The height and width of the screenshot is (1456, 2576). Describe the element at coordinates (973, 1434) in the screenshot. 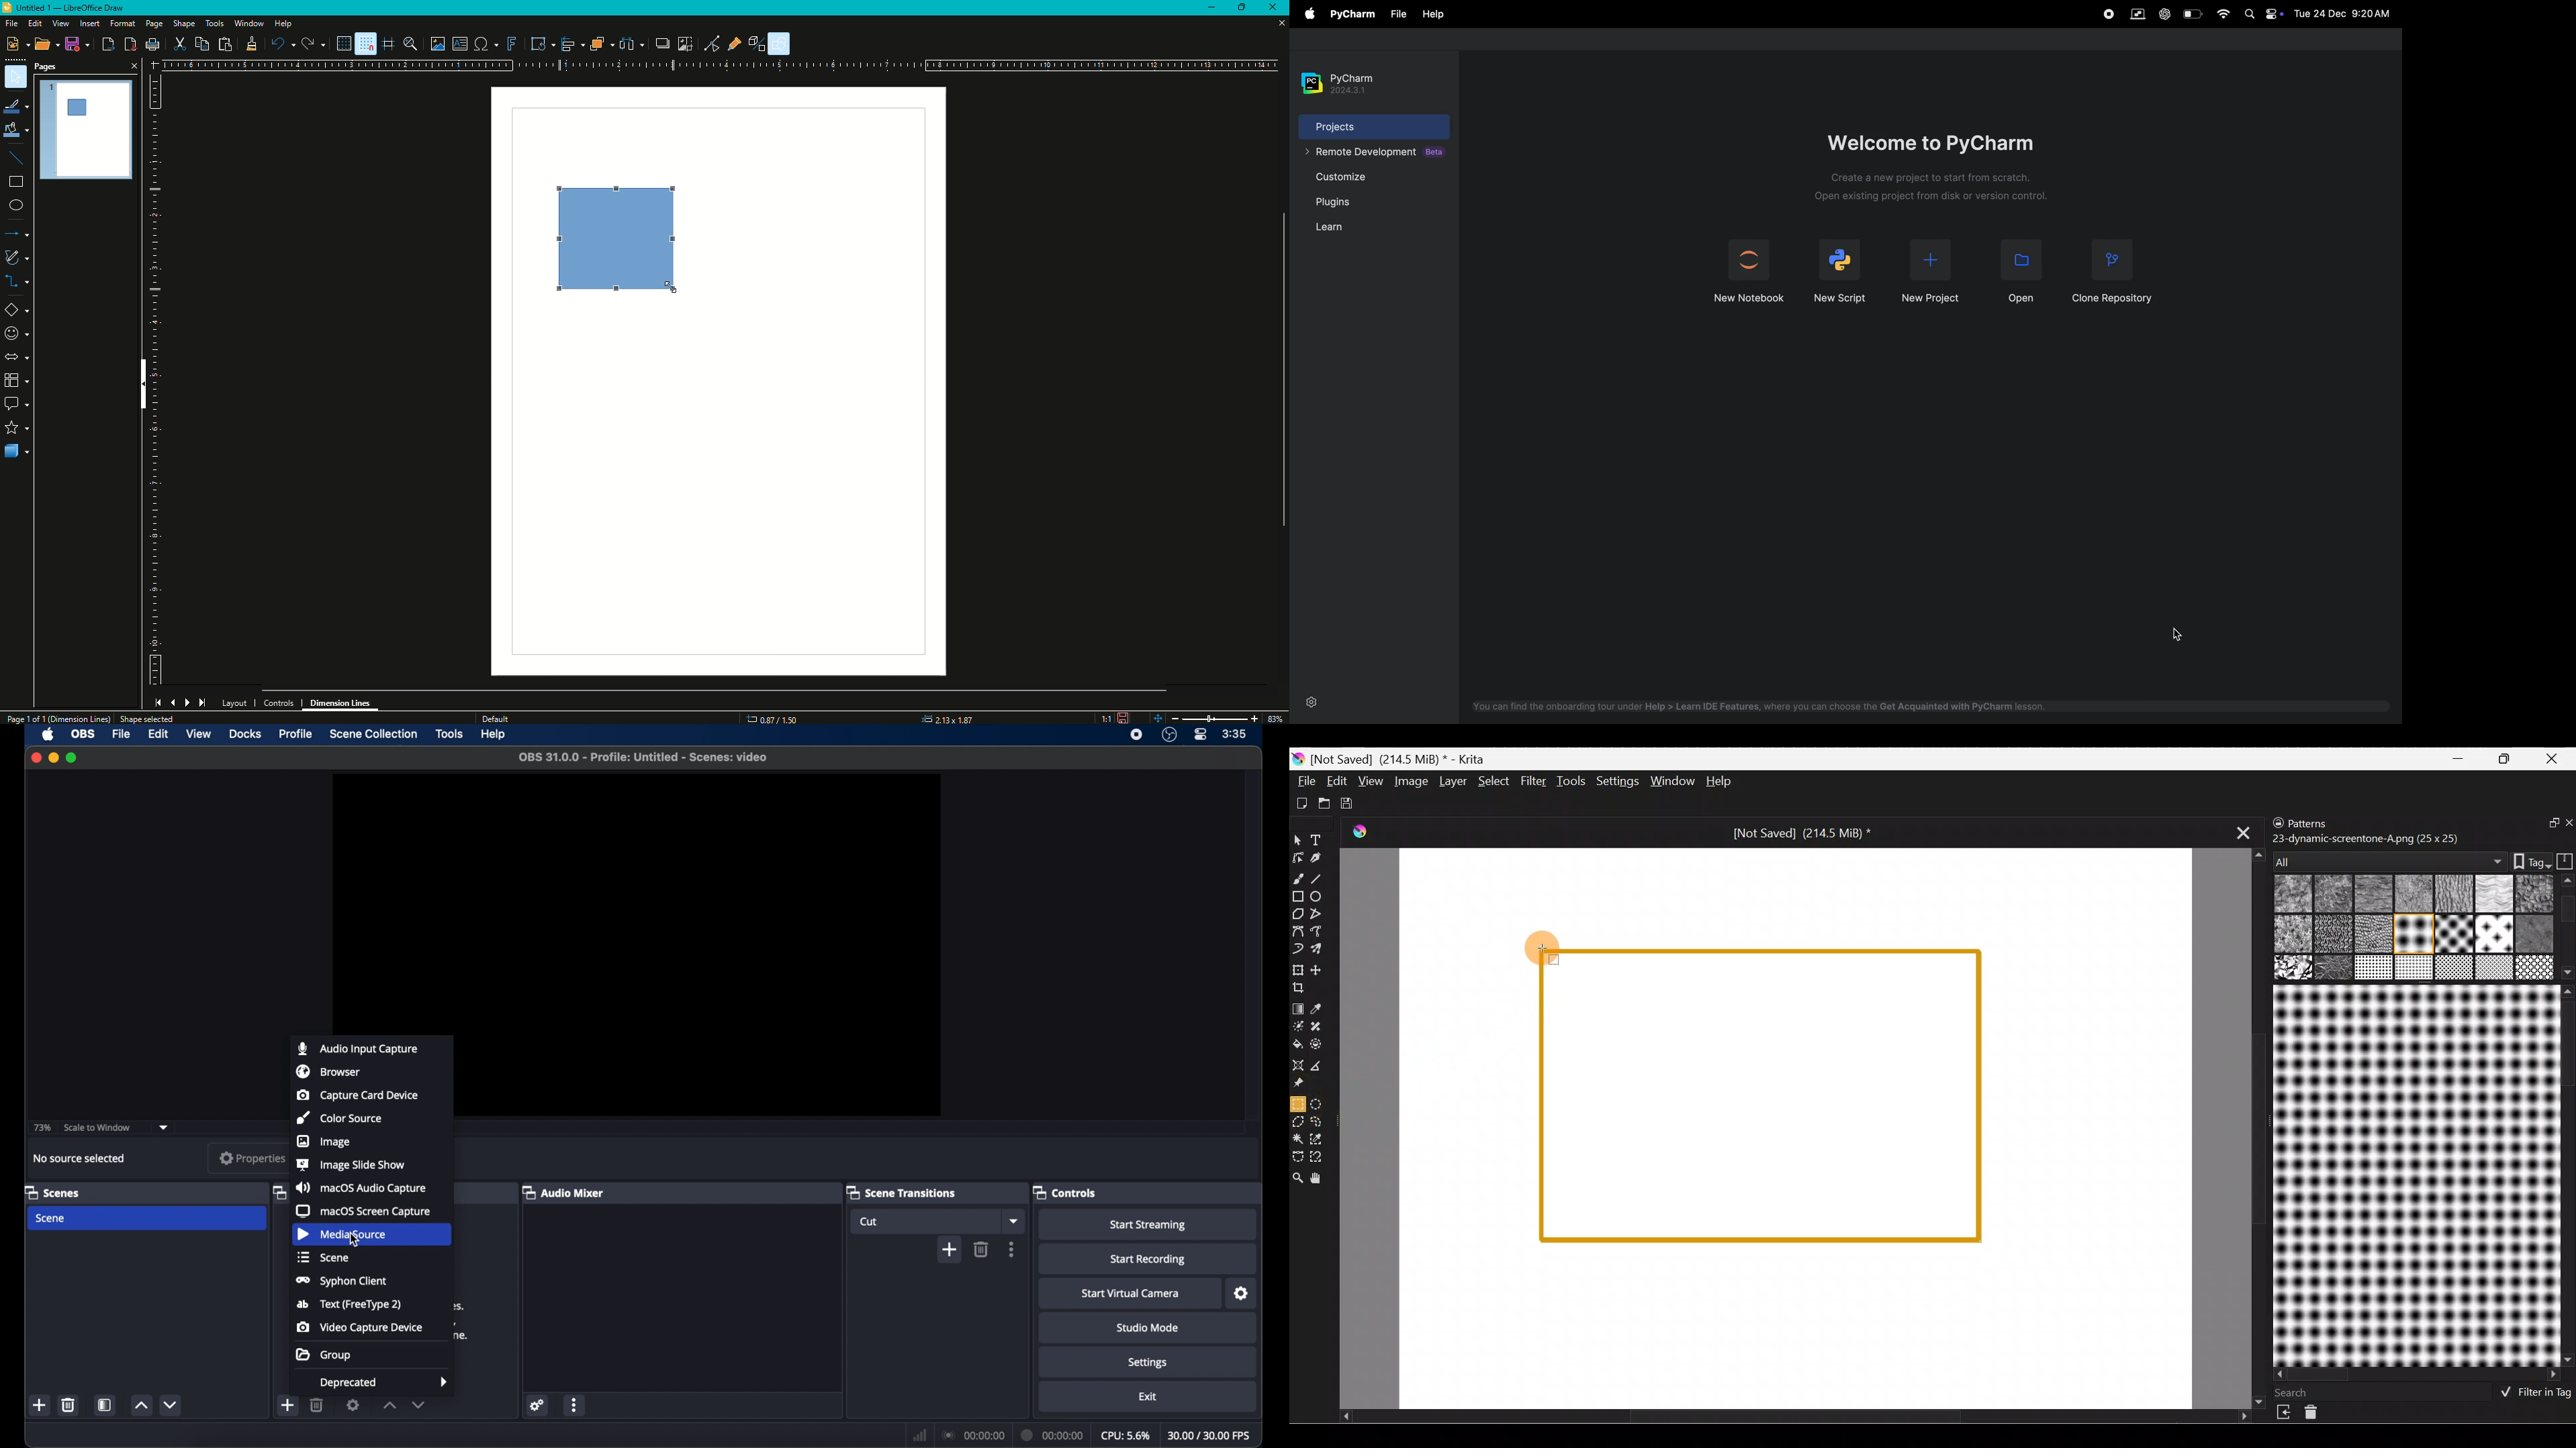

I see `connection` at that location.